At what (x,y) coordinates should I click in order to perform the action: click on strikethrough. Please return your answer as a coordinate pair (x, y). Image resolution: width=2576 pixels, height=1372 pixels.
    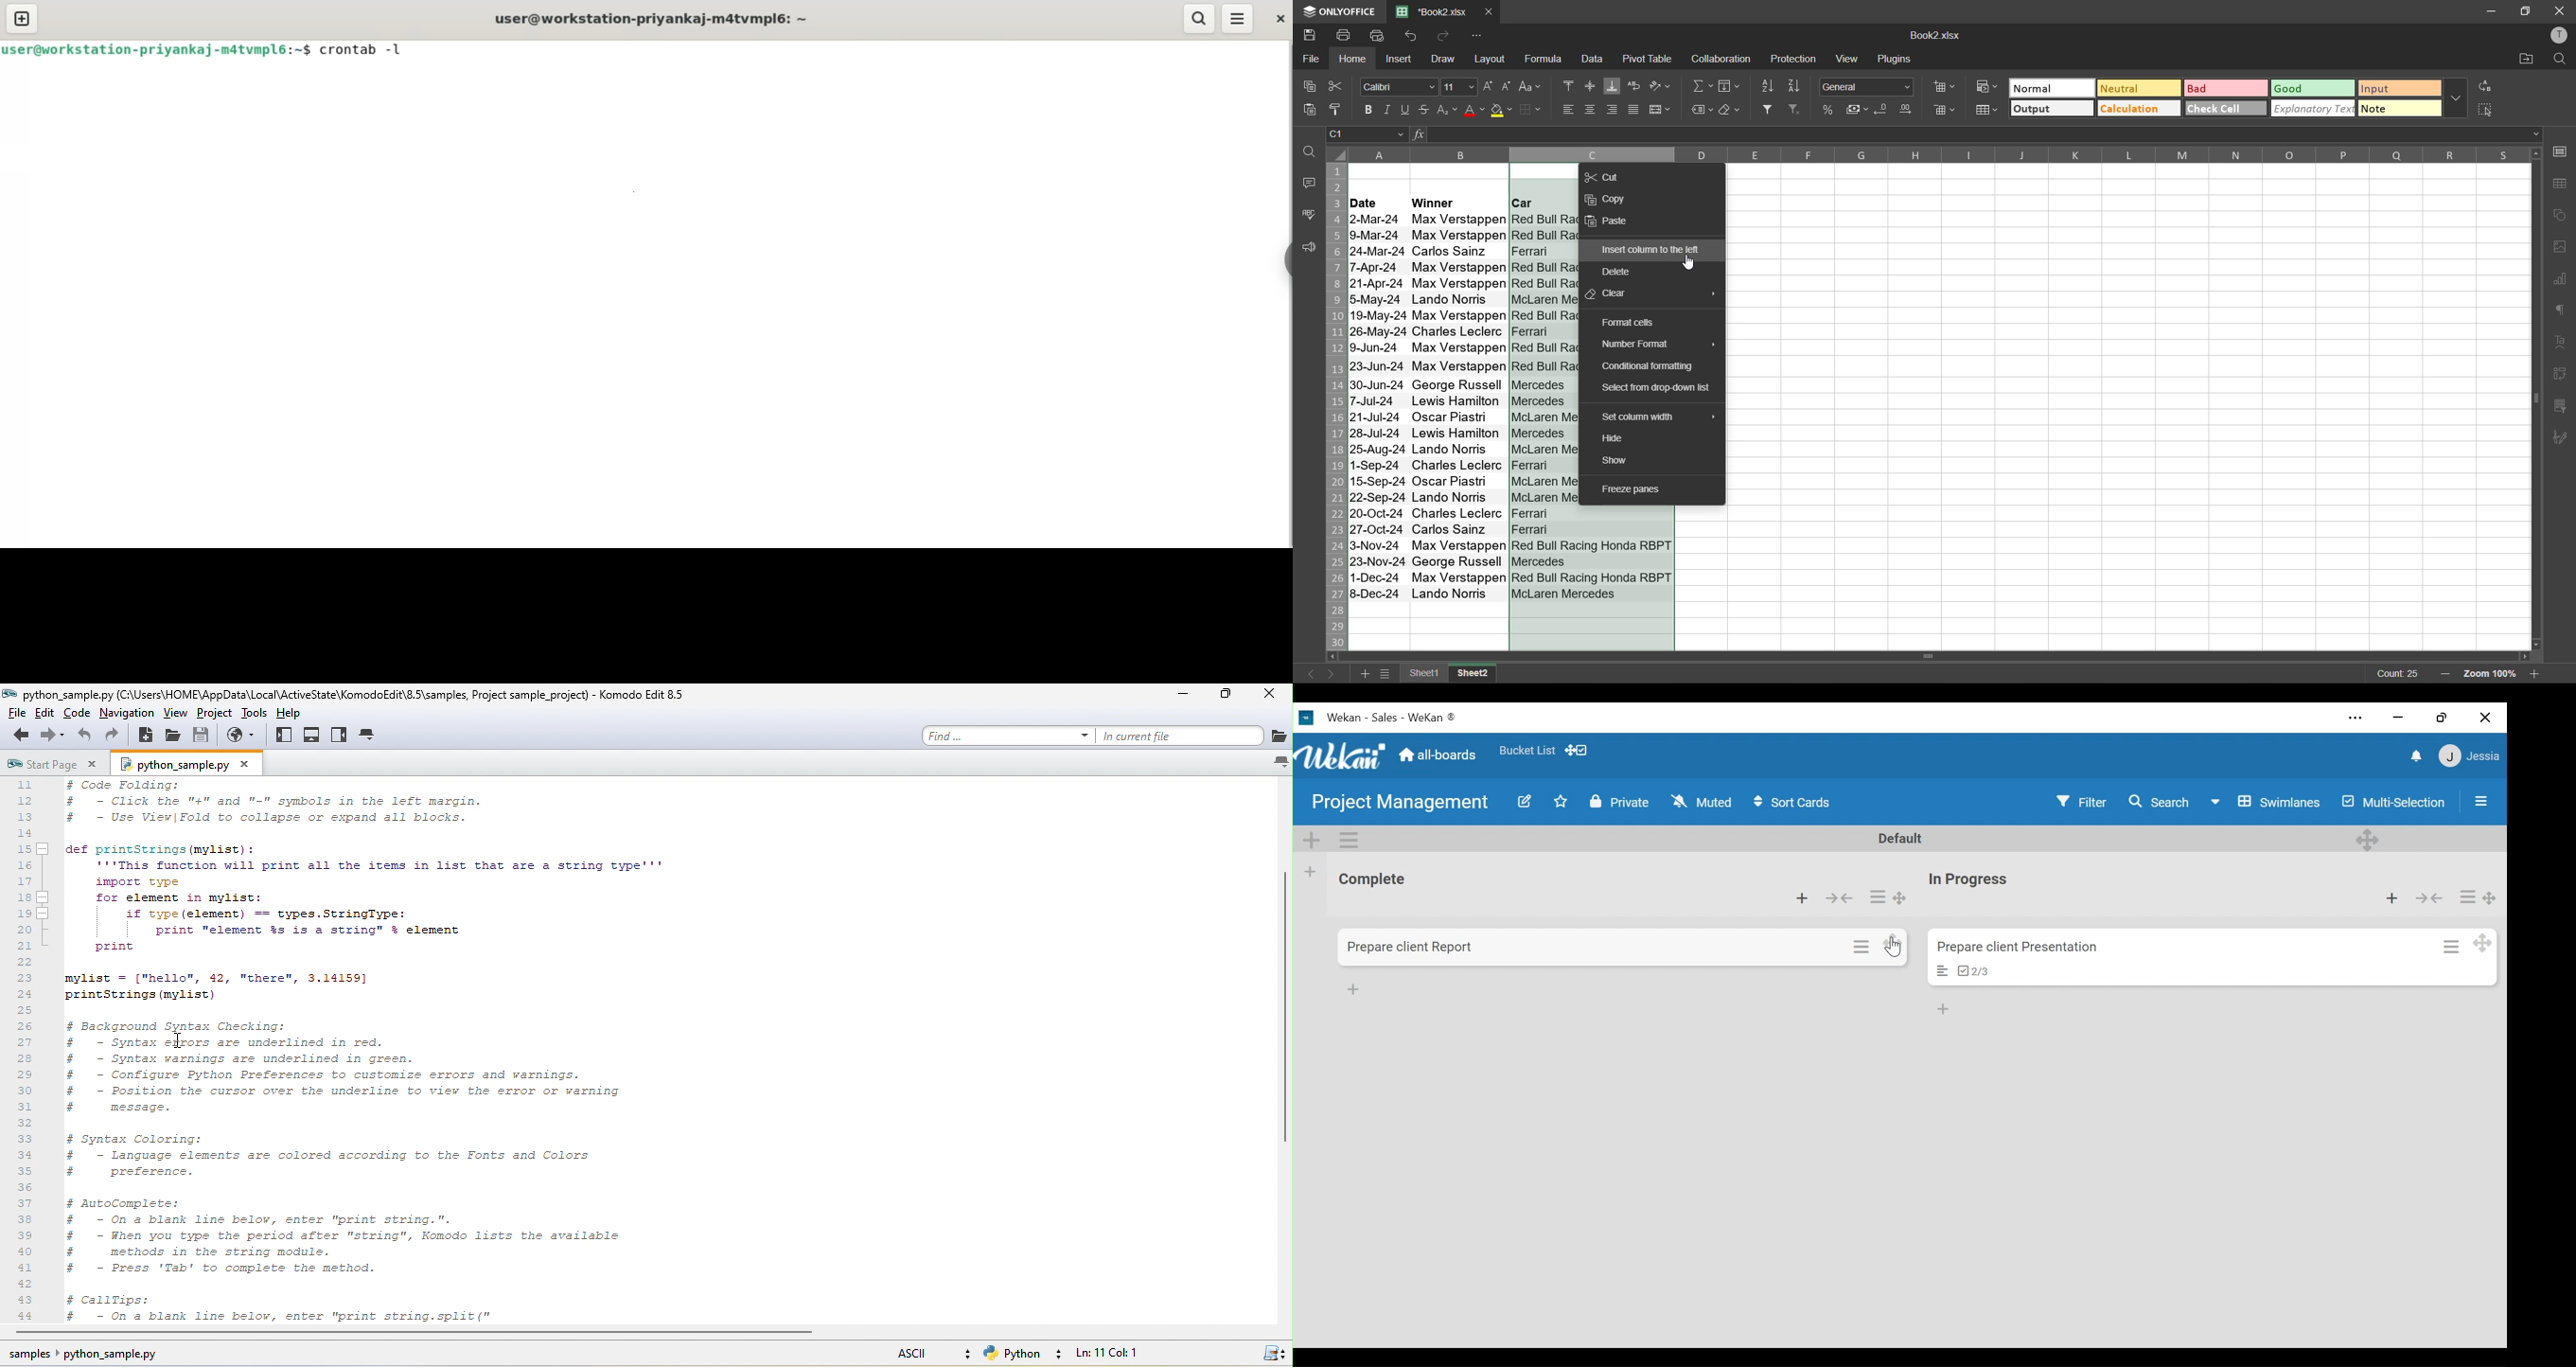
    Looking at the image, I should click on (1426, 109).